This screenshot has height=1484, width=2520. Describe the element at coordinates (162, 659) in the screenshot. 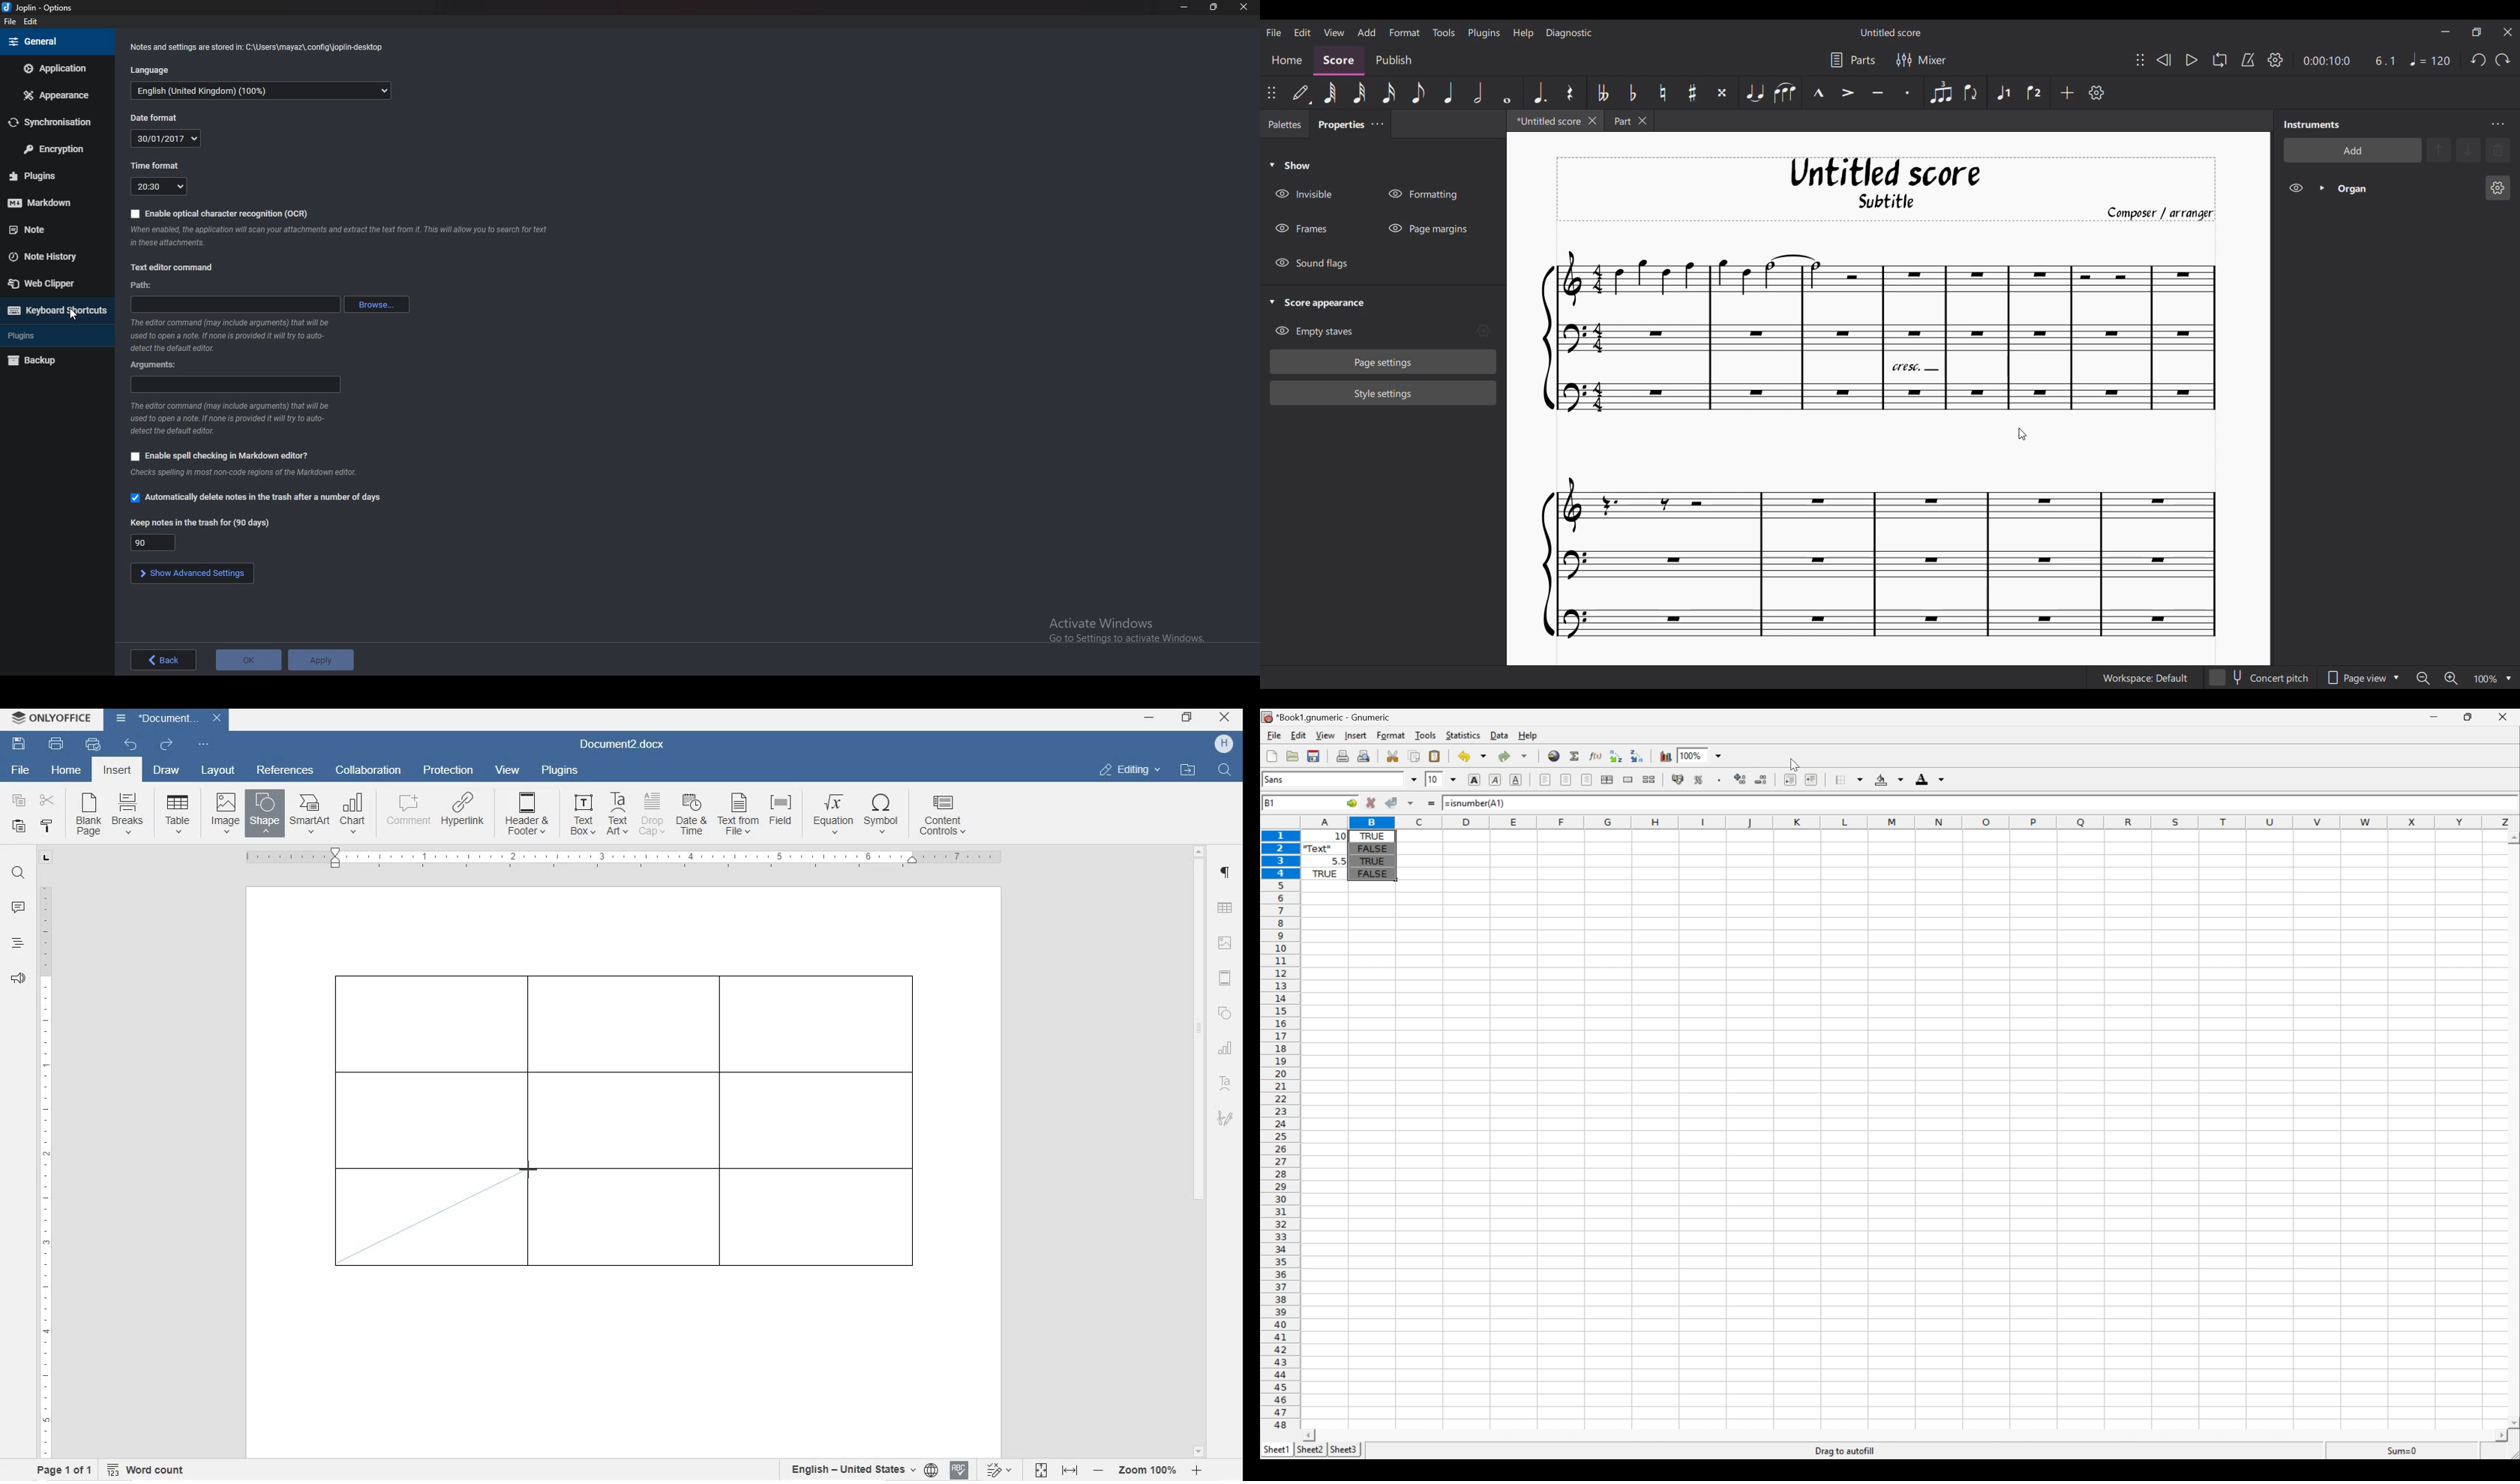

I see `back` at that location.